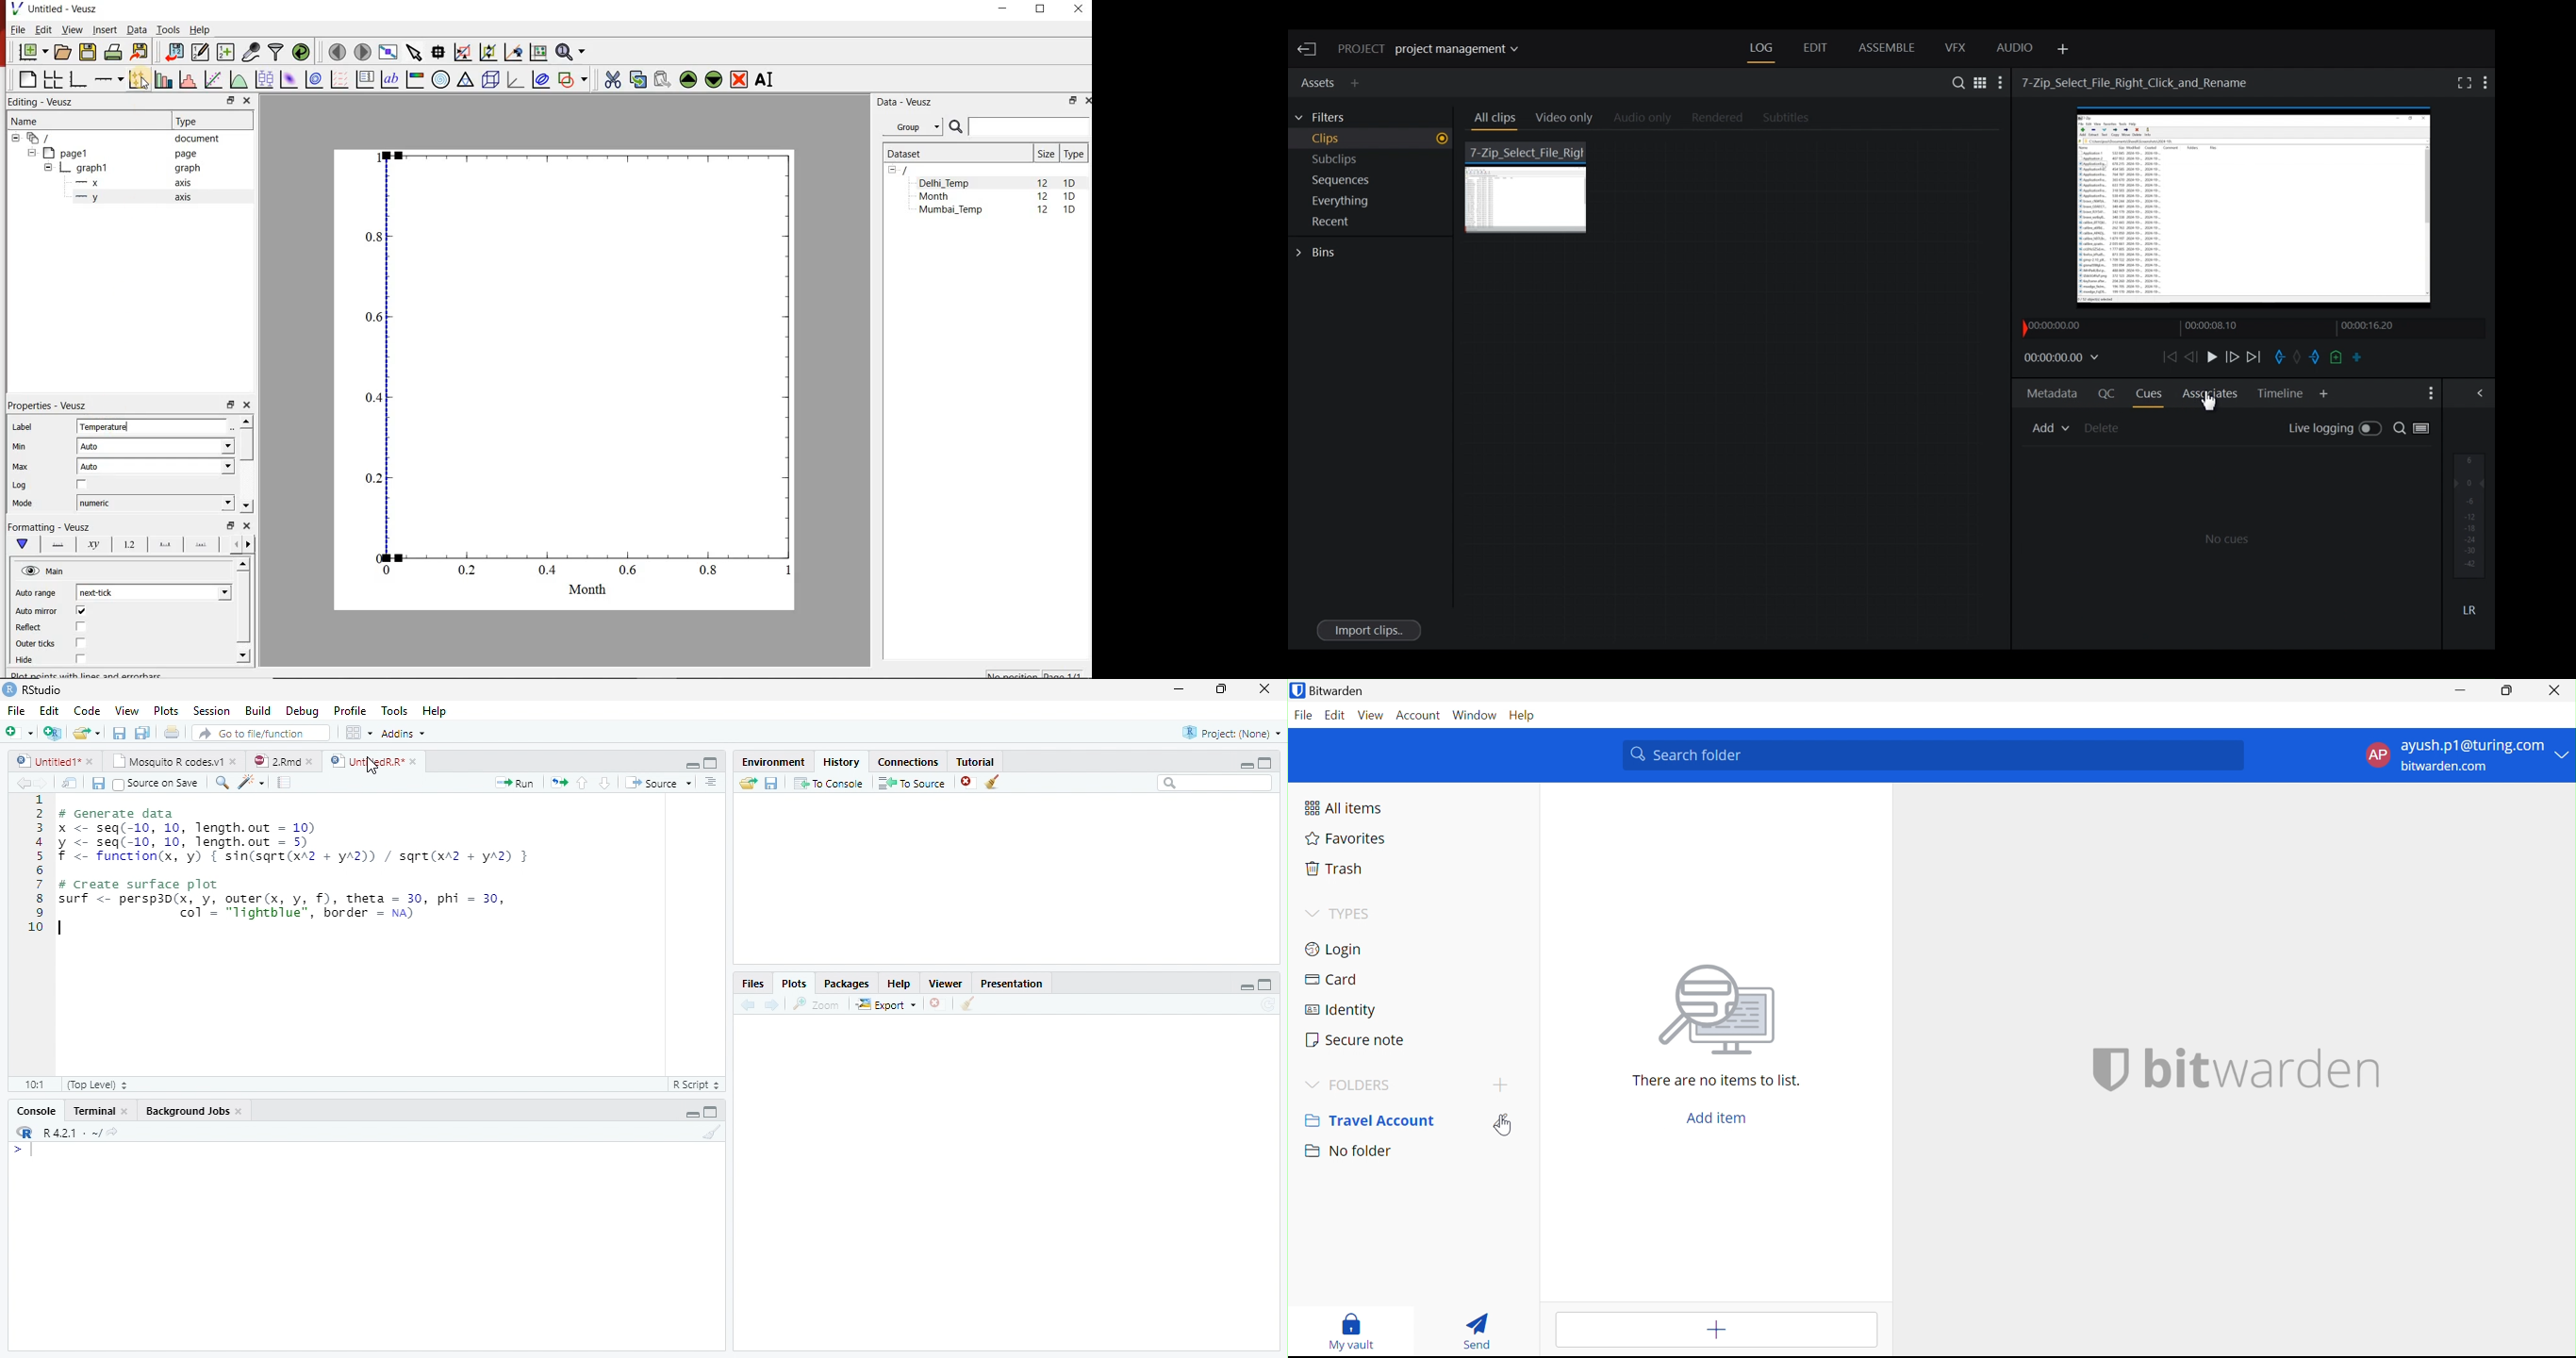  I want to click on TYPES, so click(1351, 912).